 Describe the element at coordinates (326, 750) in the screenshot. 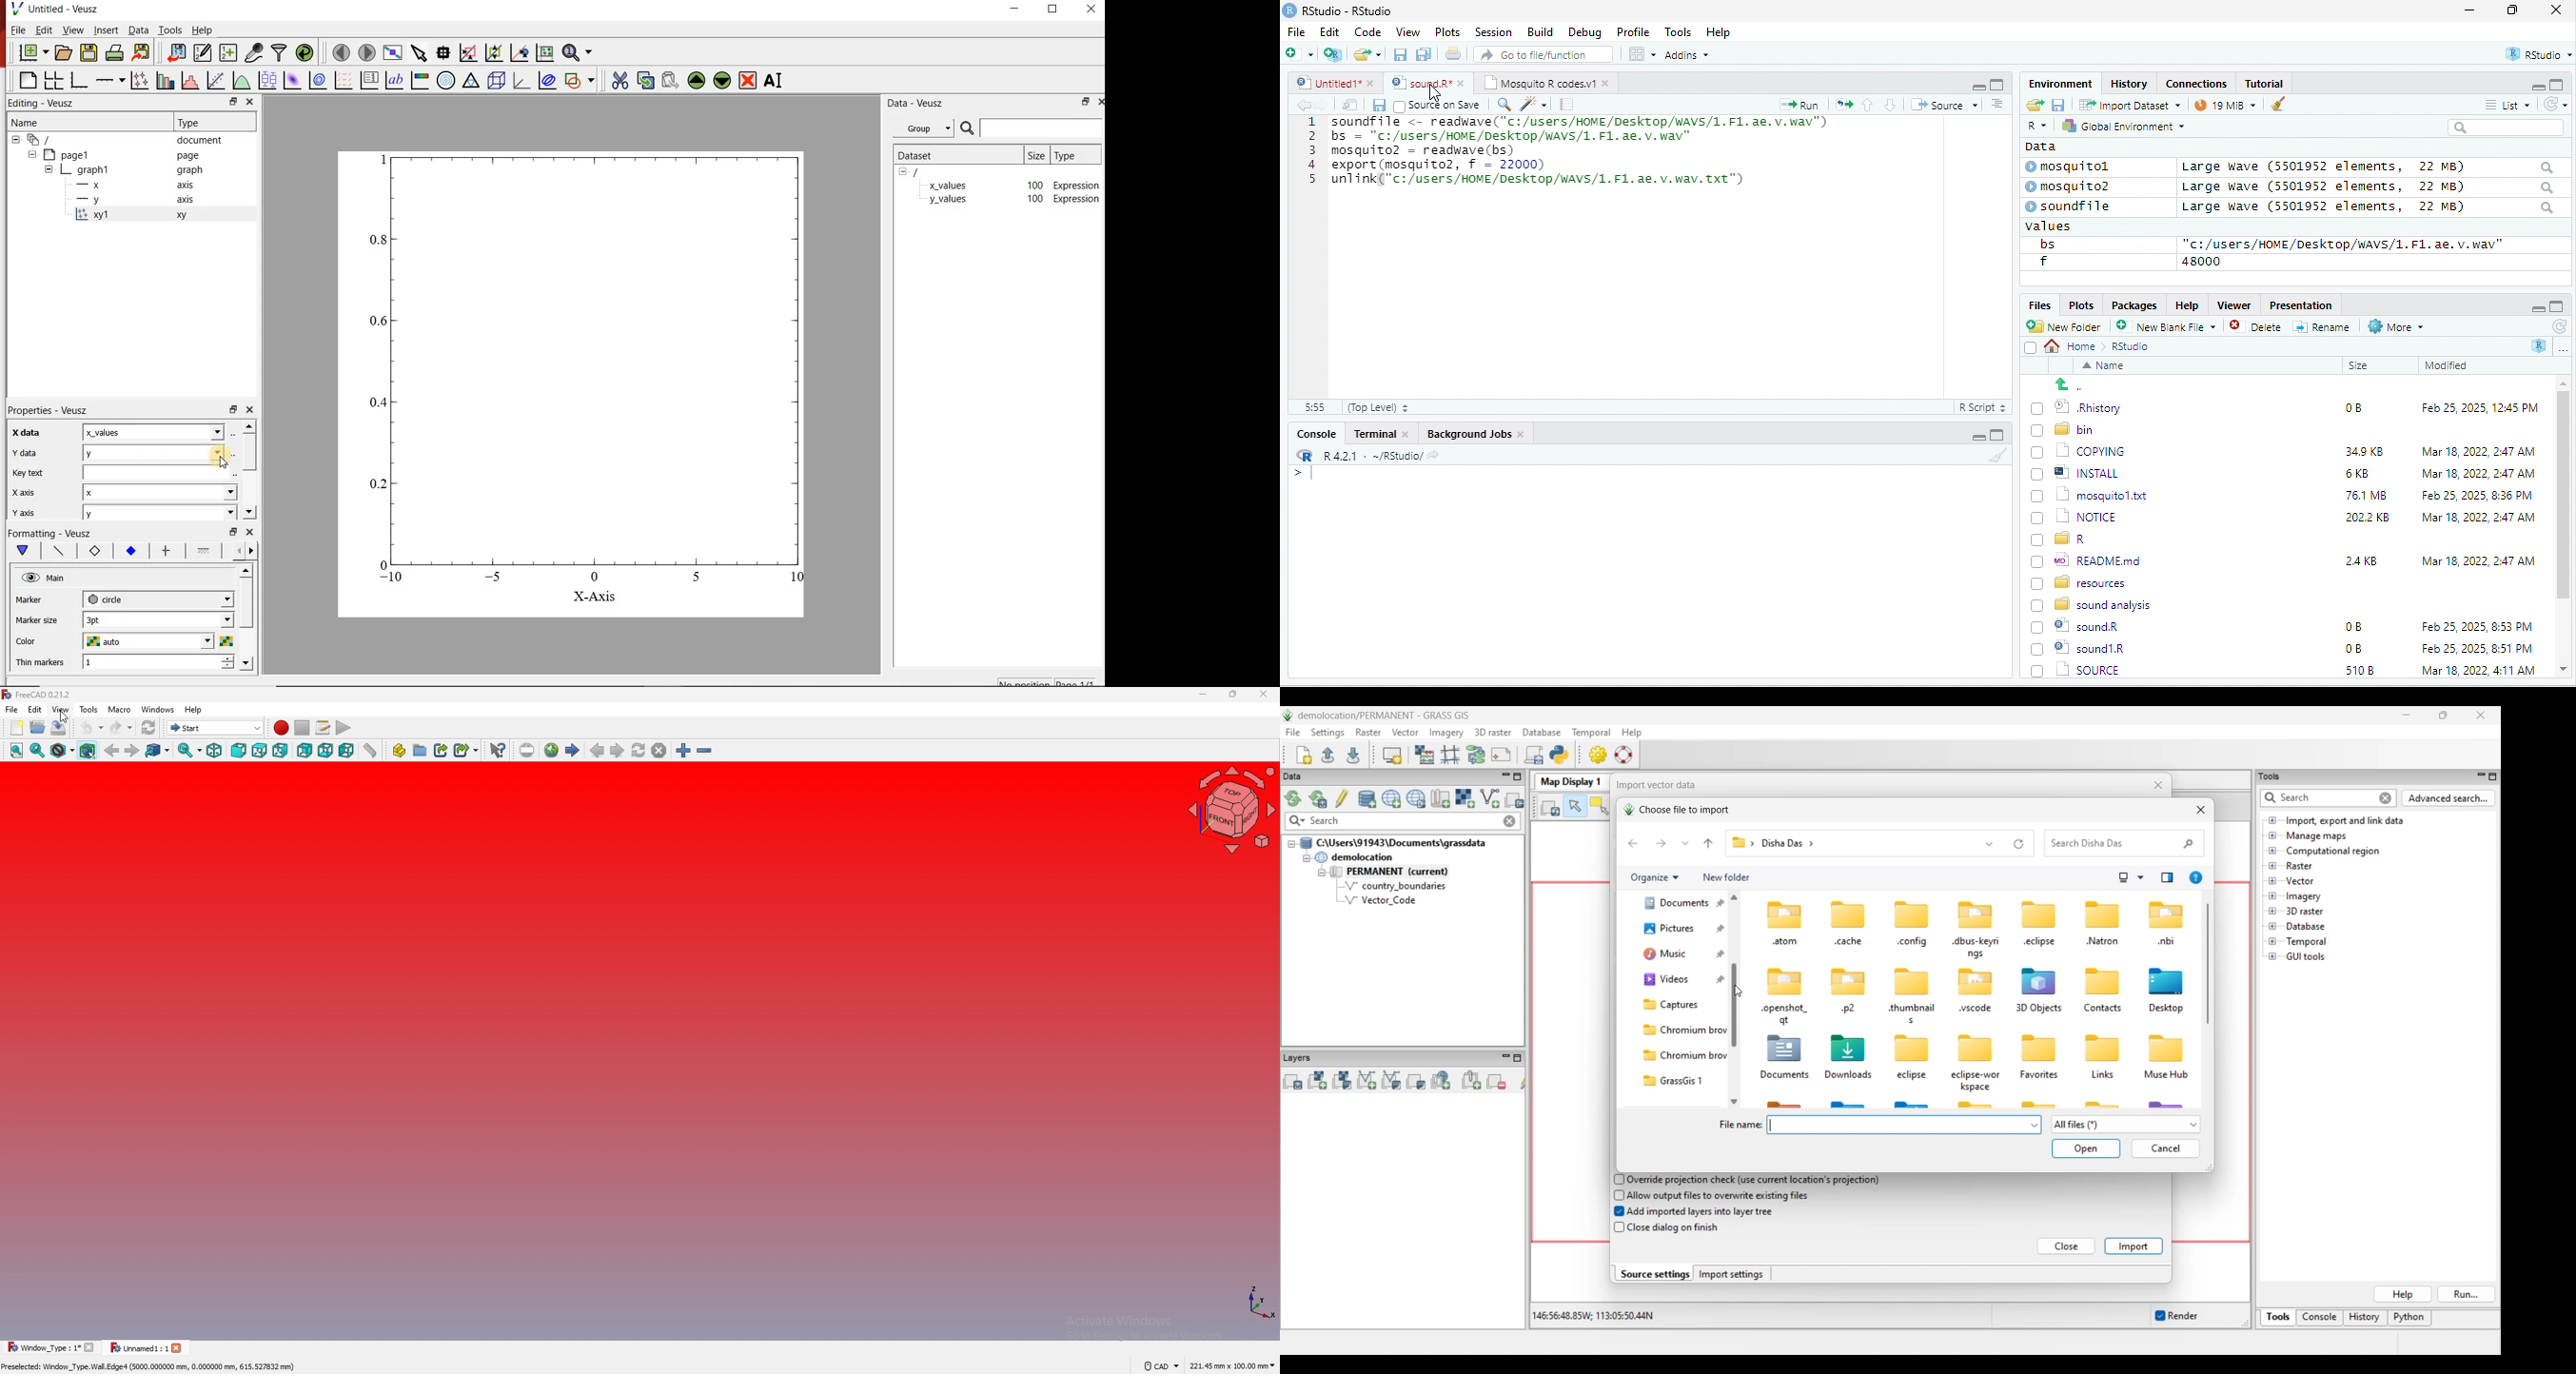

I see `bottom` at that location.